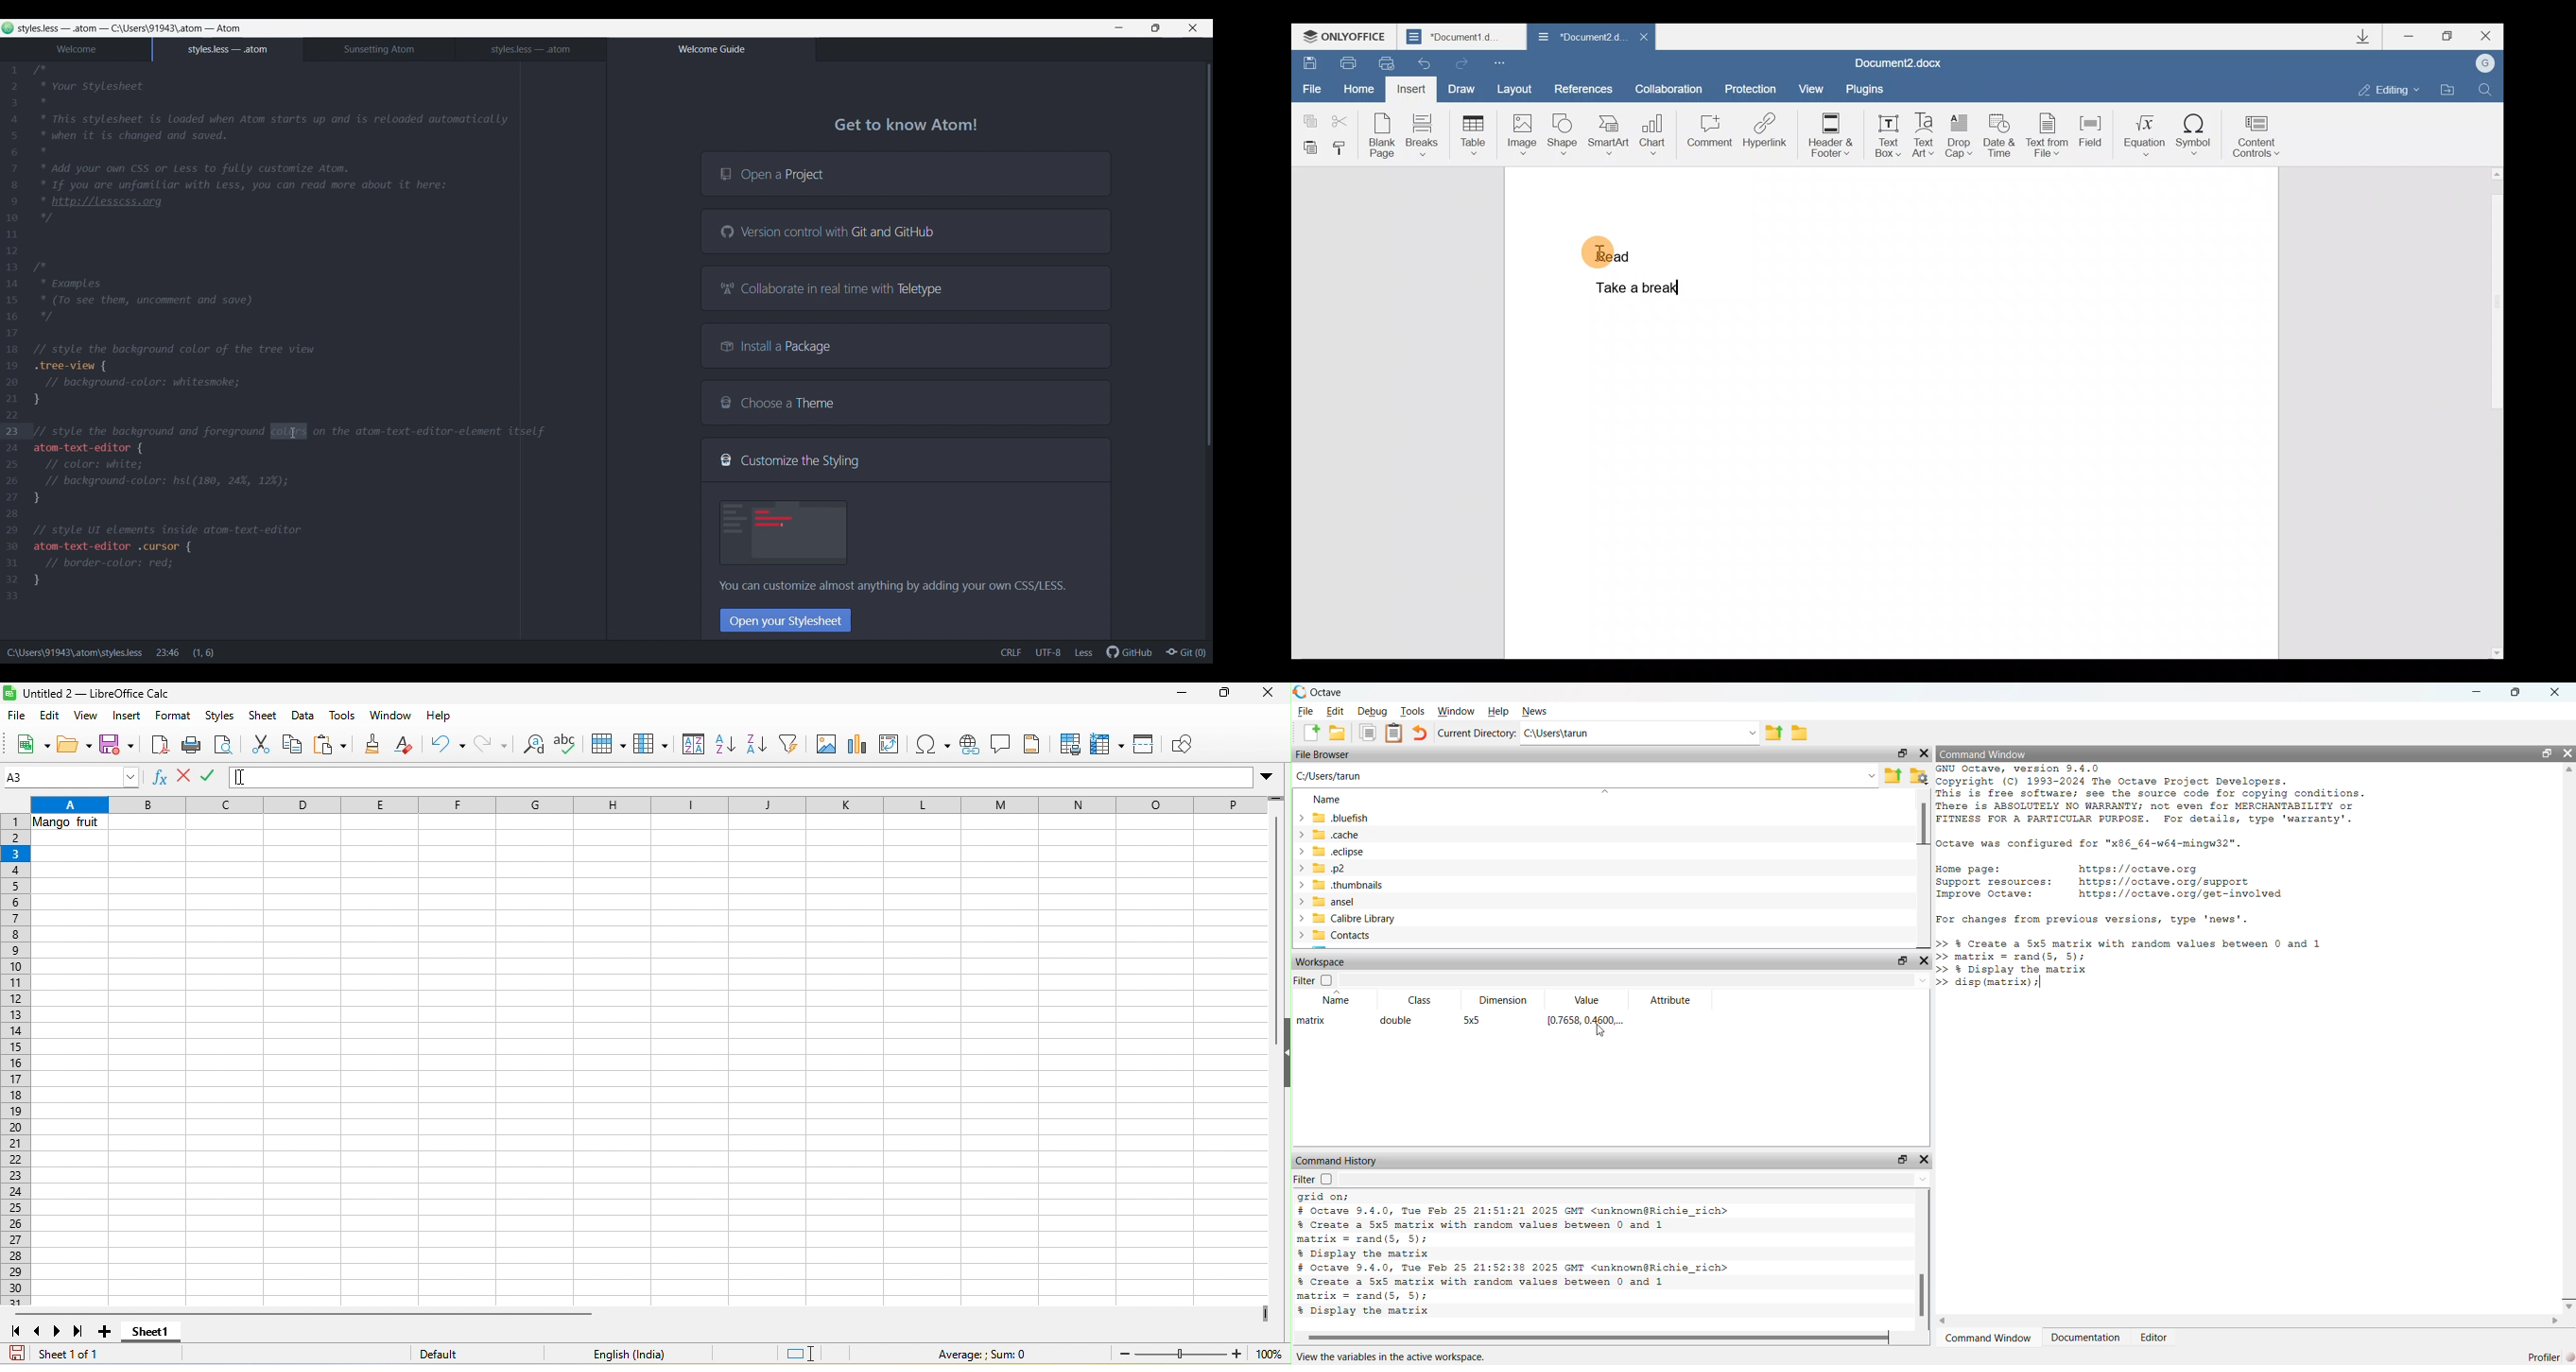 The width and height of the screenshot is (2576, 1372). I want to click on comment, so click(1003, 746).